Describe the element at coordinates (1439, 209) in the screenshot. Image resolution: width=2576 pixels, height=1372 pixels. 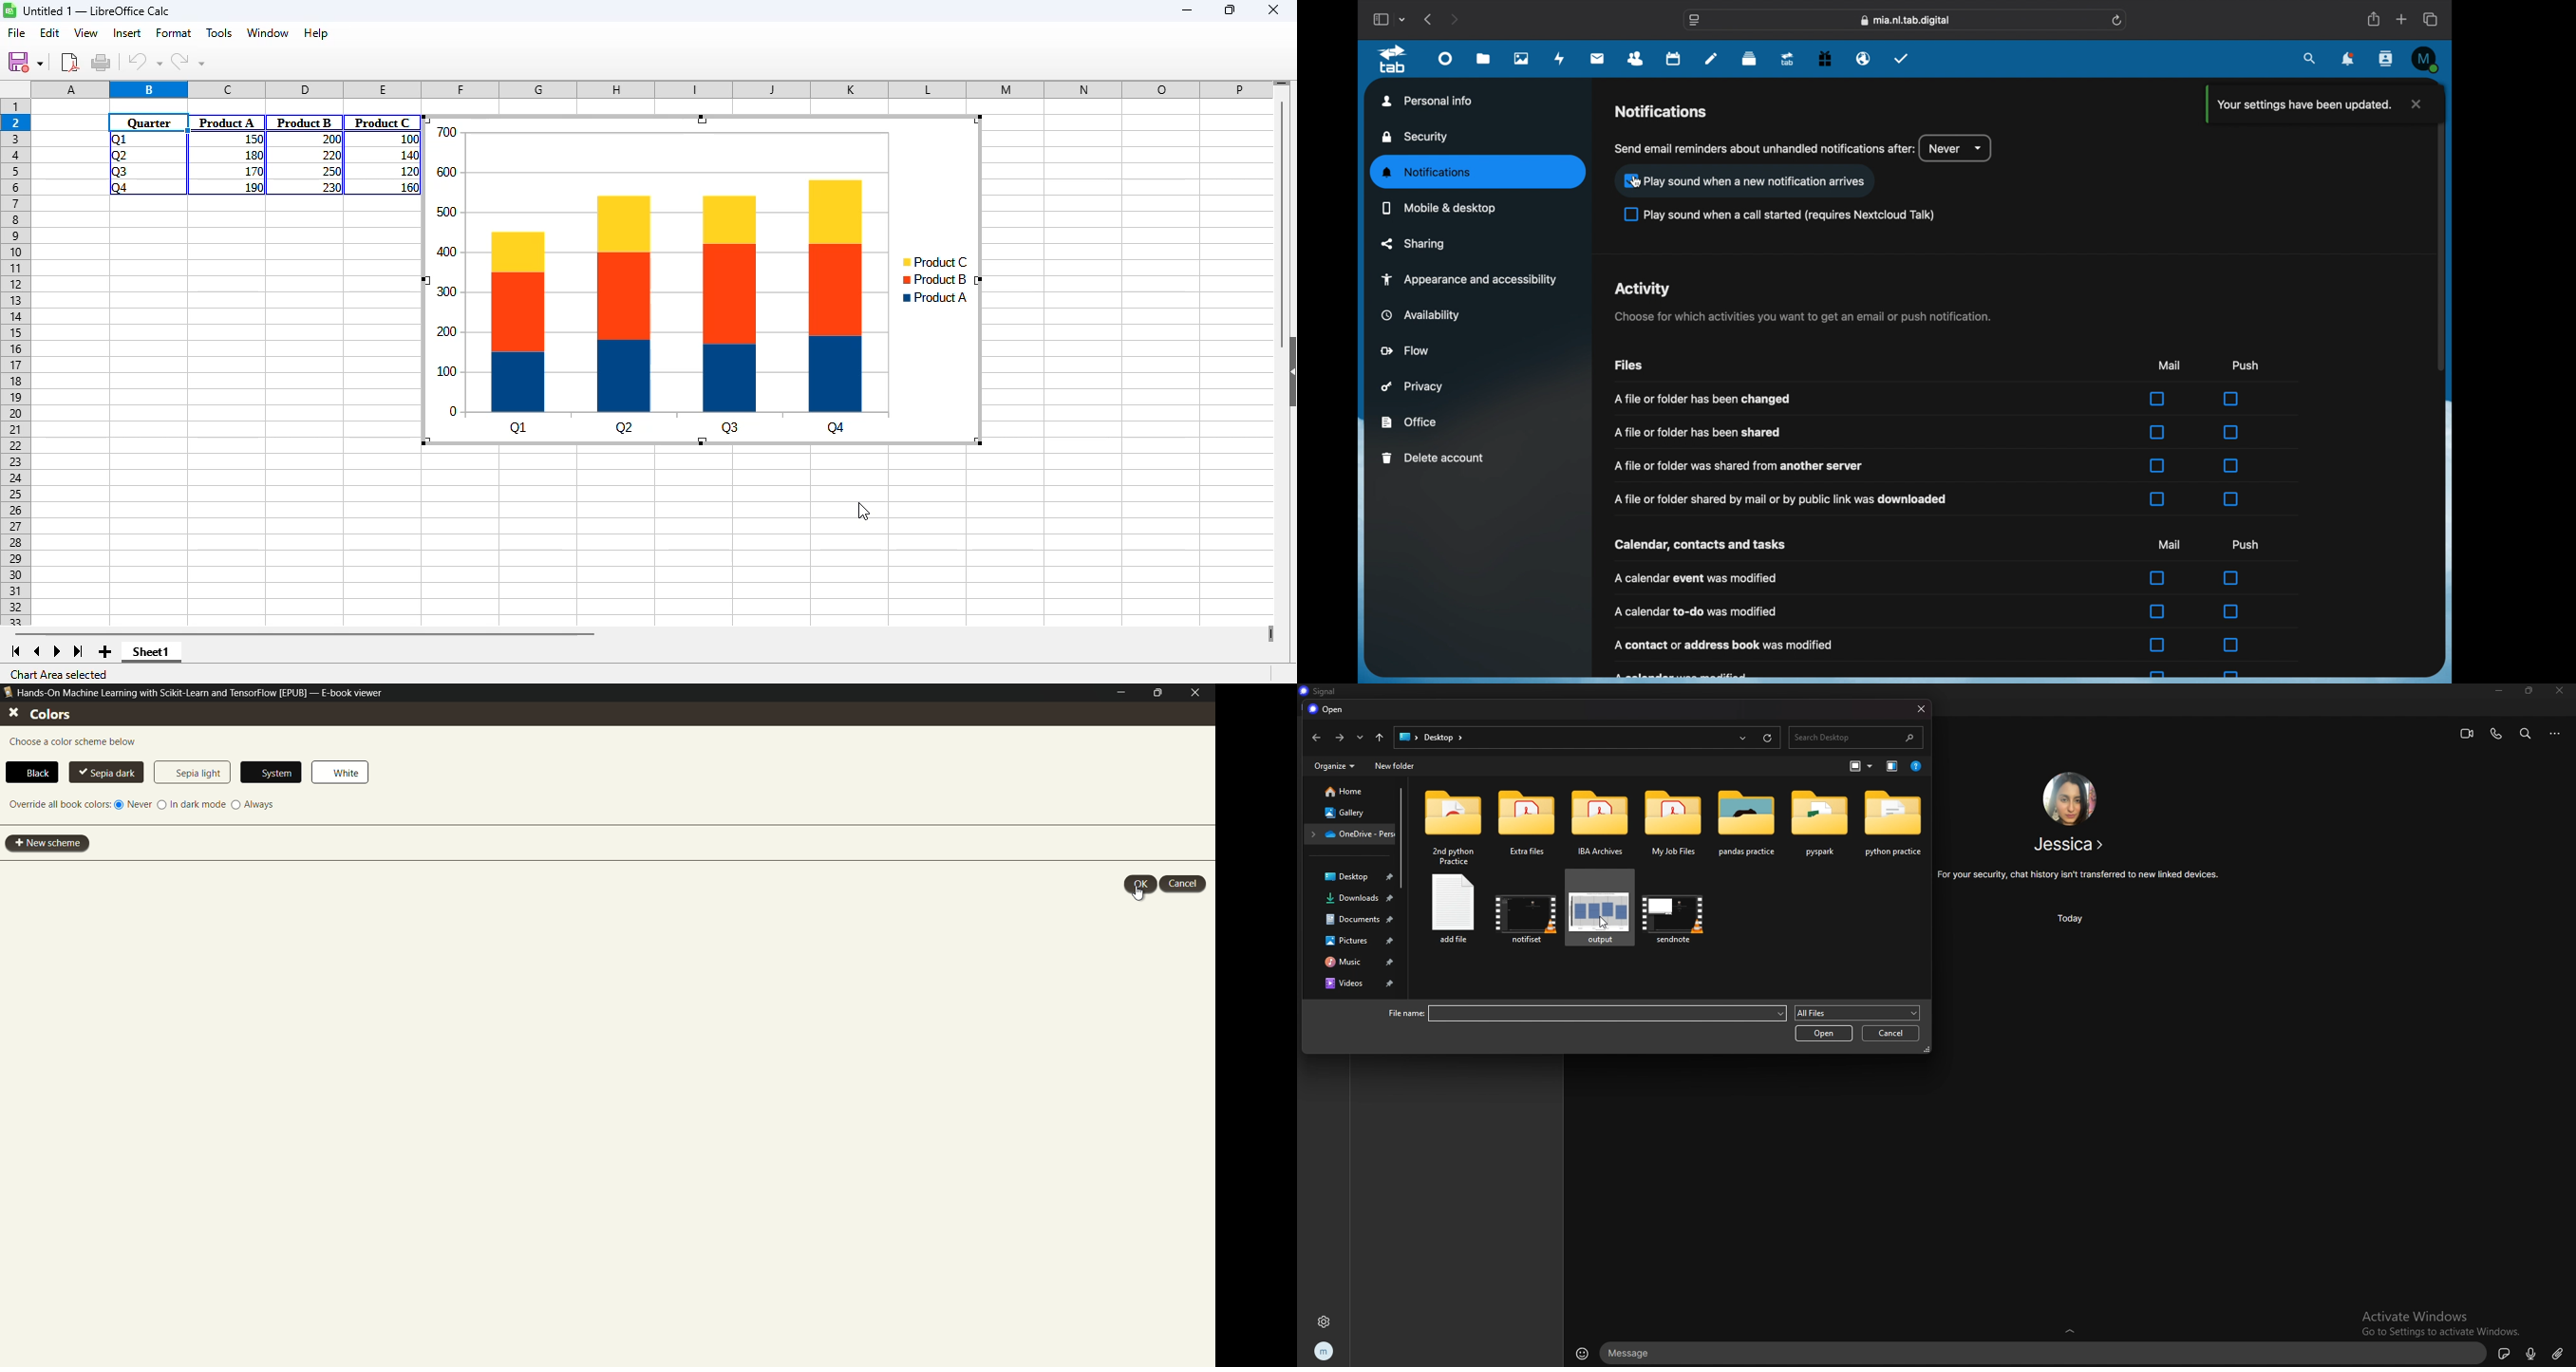
I see `mobile and desktop` at that location.